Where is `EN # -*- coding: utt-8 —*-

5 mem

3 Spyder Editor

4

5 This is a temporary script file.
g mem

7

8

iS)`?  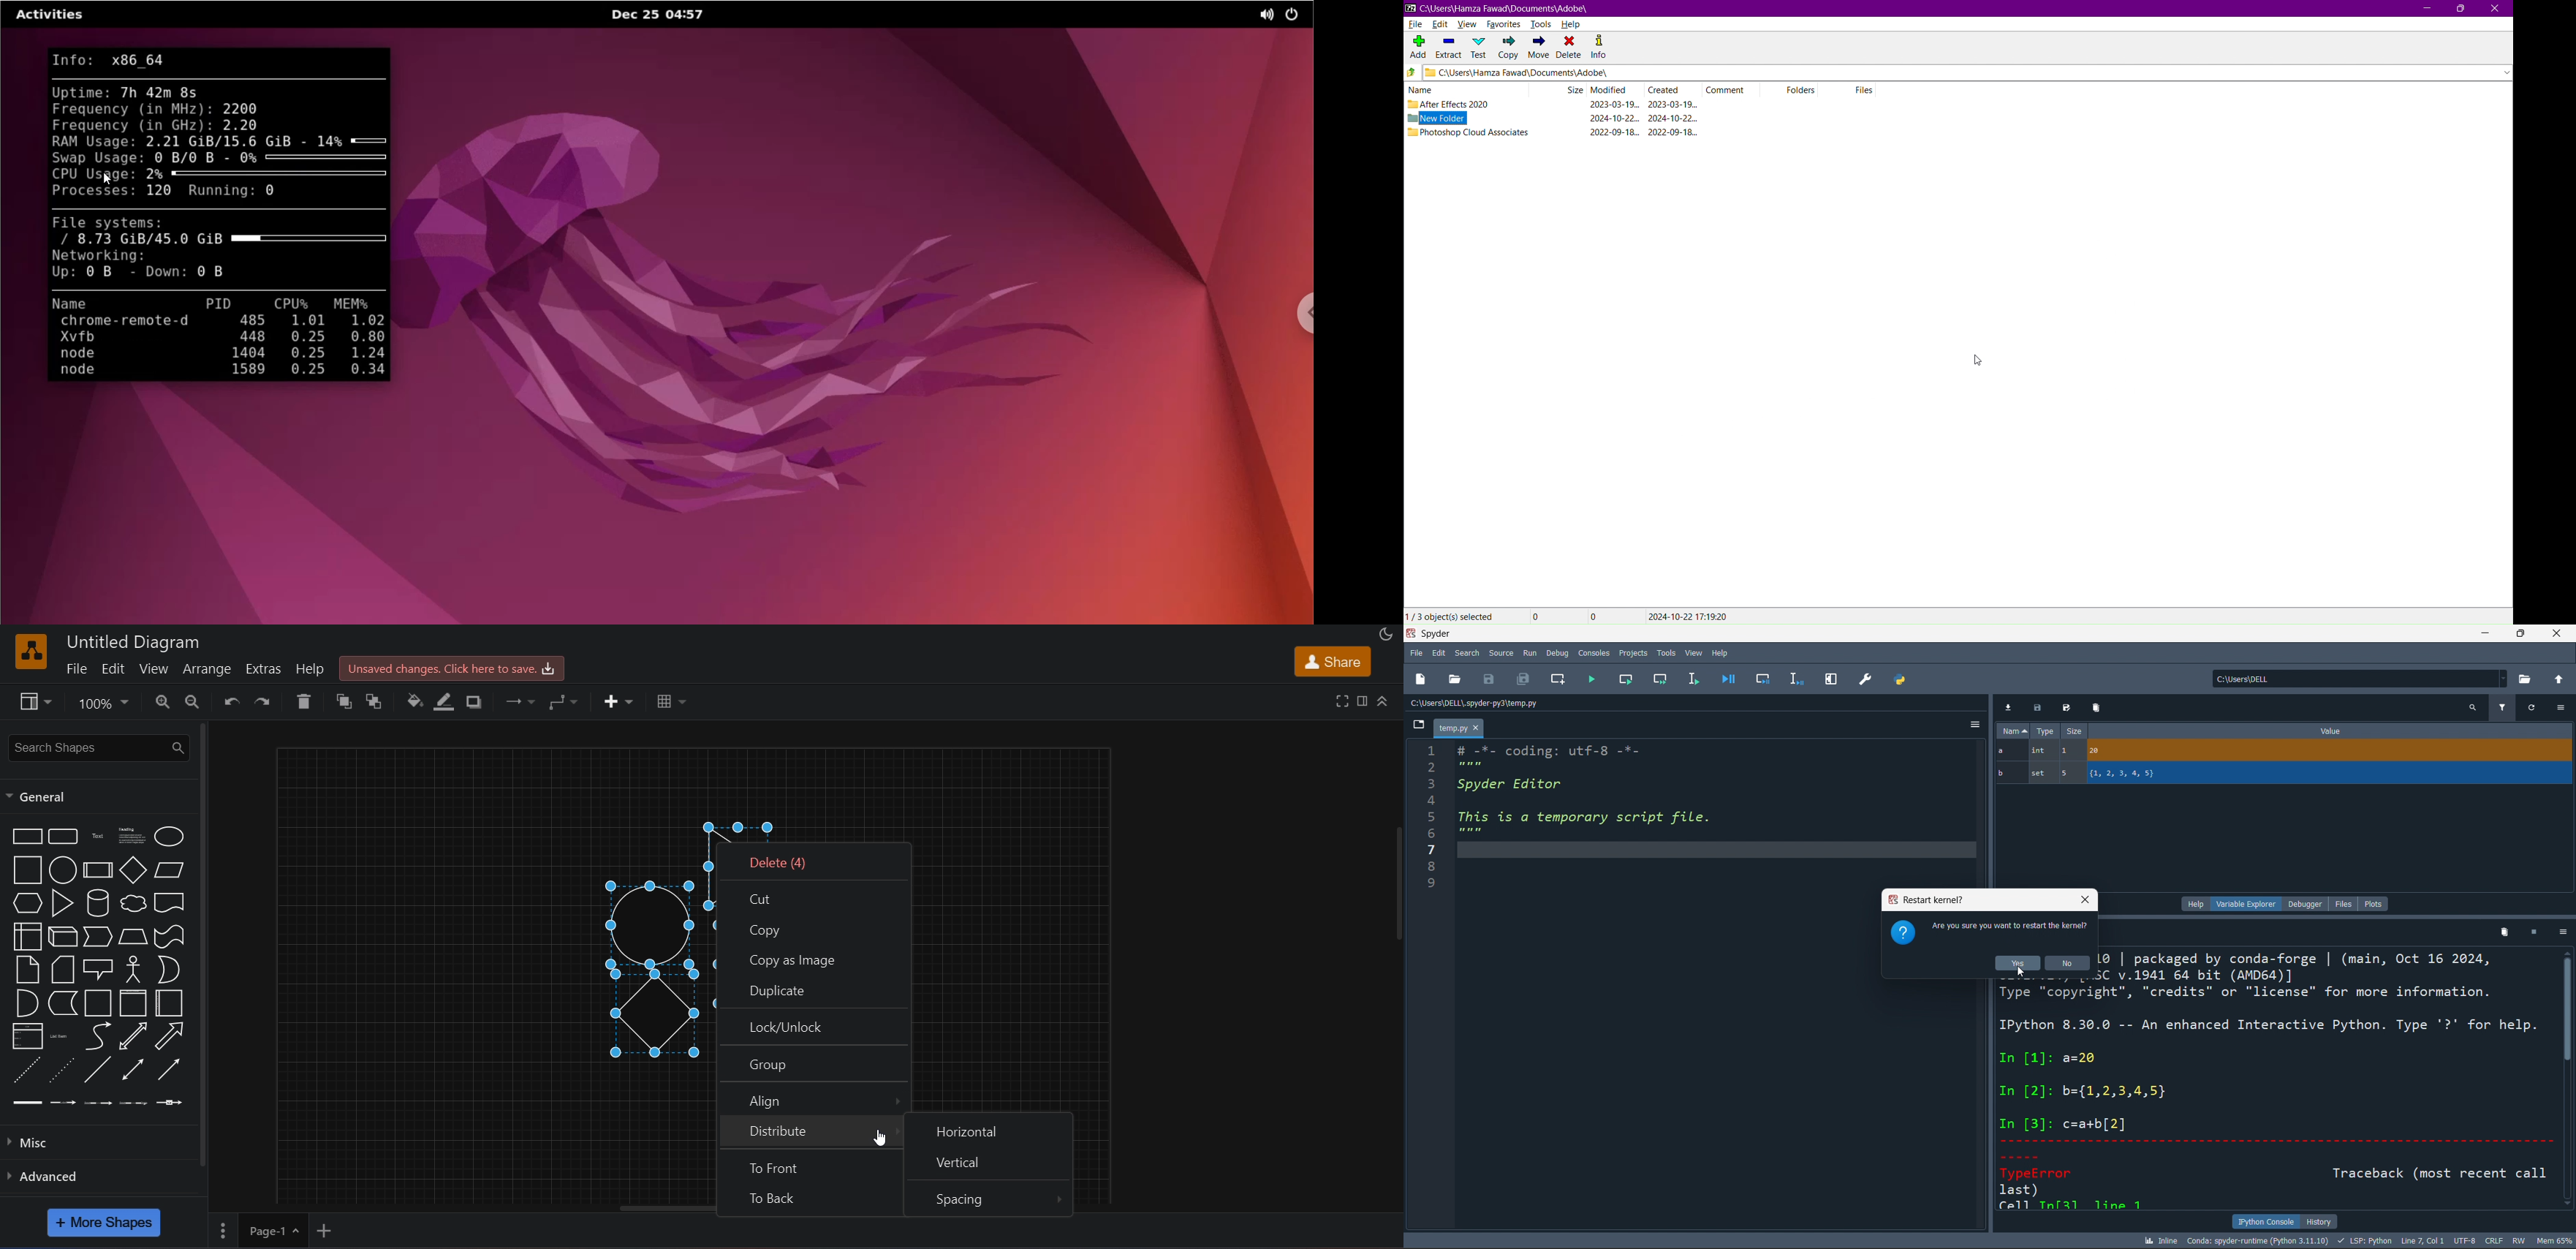 EN # -*- coding: utt-8 —*-

5 mem

3 Spyder Editor

4

5 This is a temporary script file.
g mem

7

8

iS) is located at coordinates (1577, 835).